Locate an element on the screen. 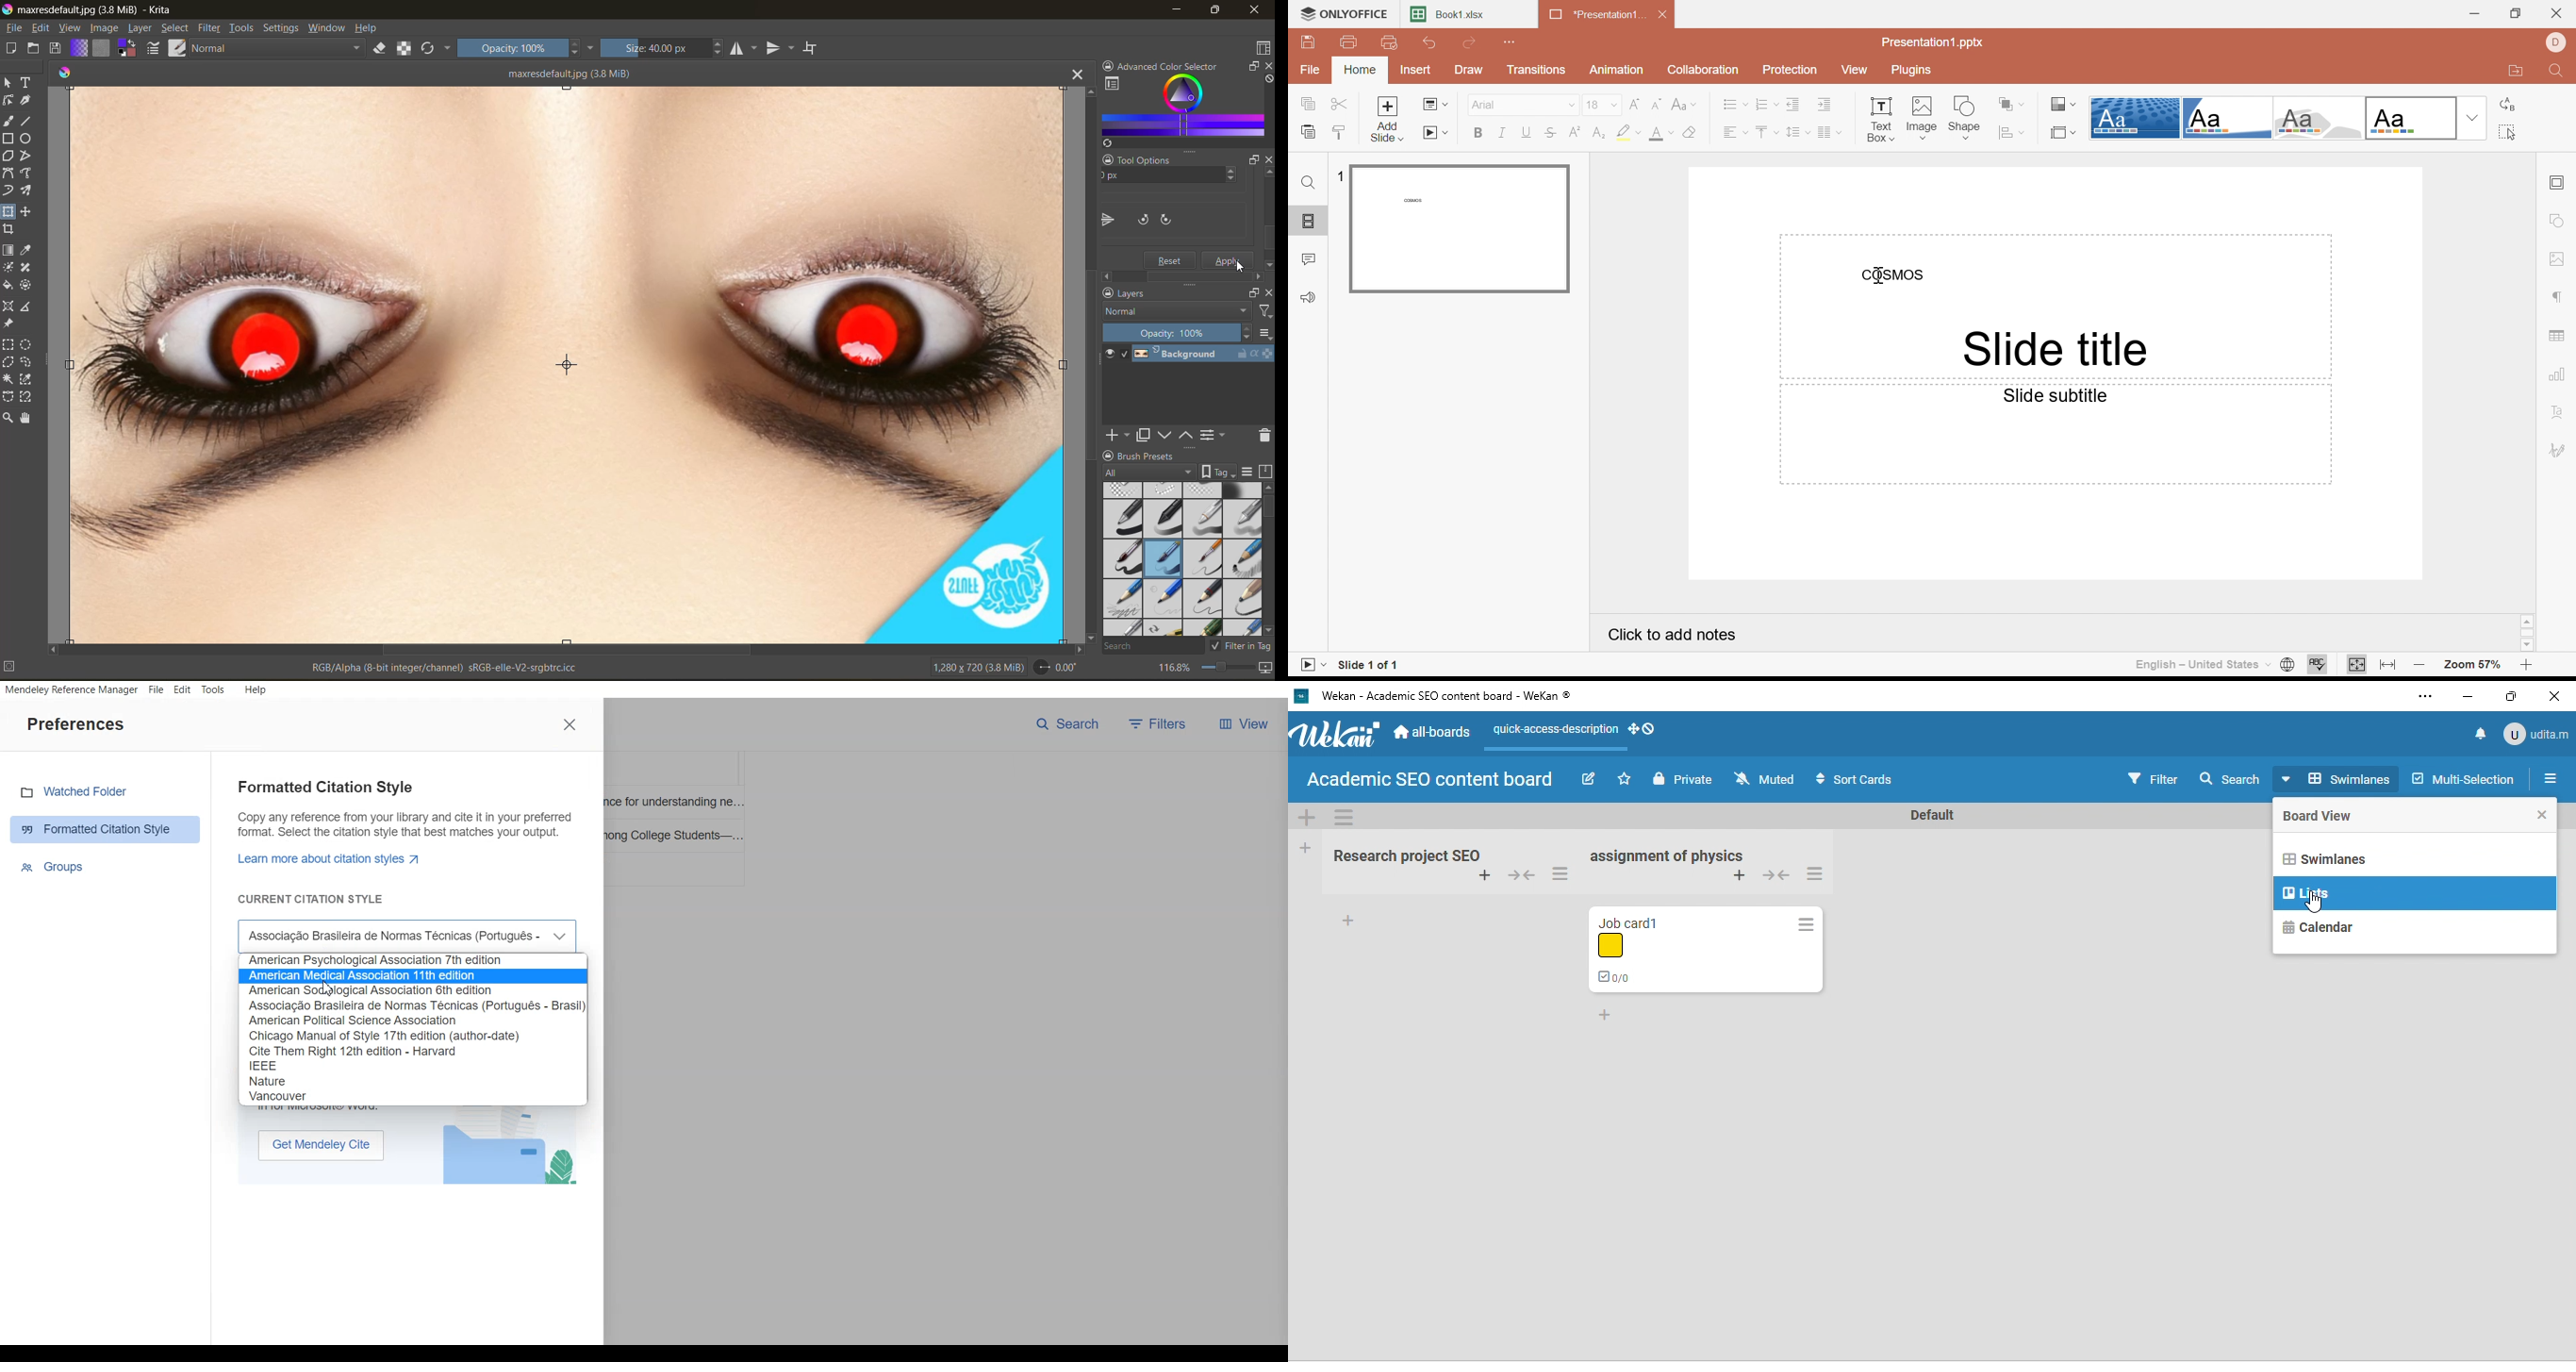  Corner is located at coordinates (2228, 118).